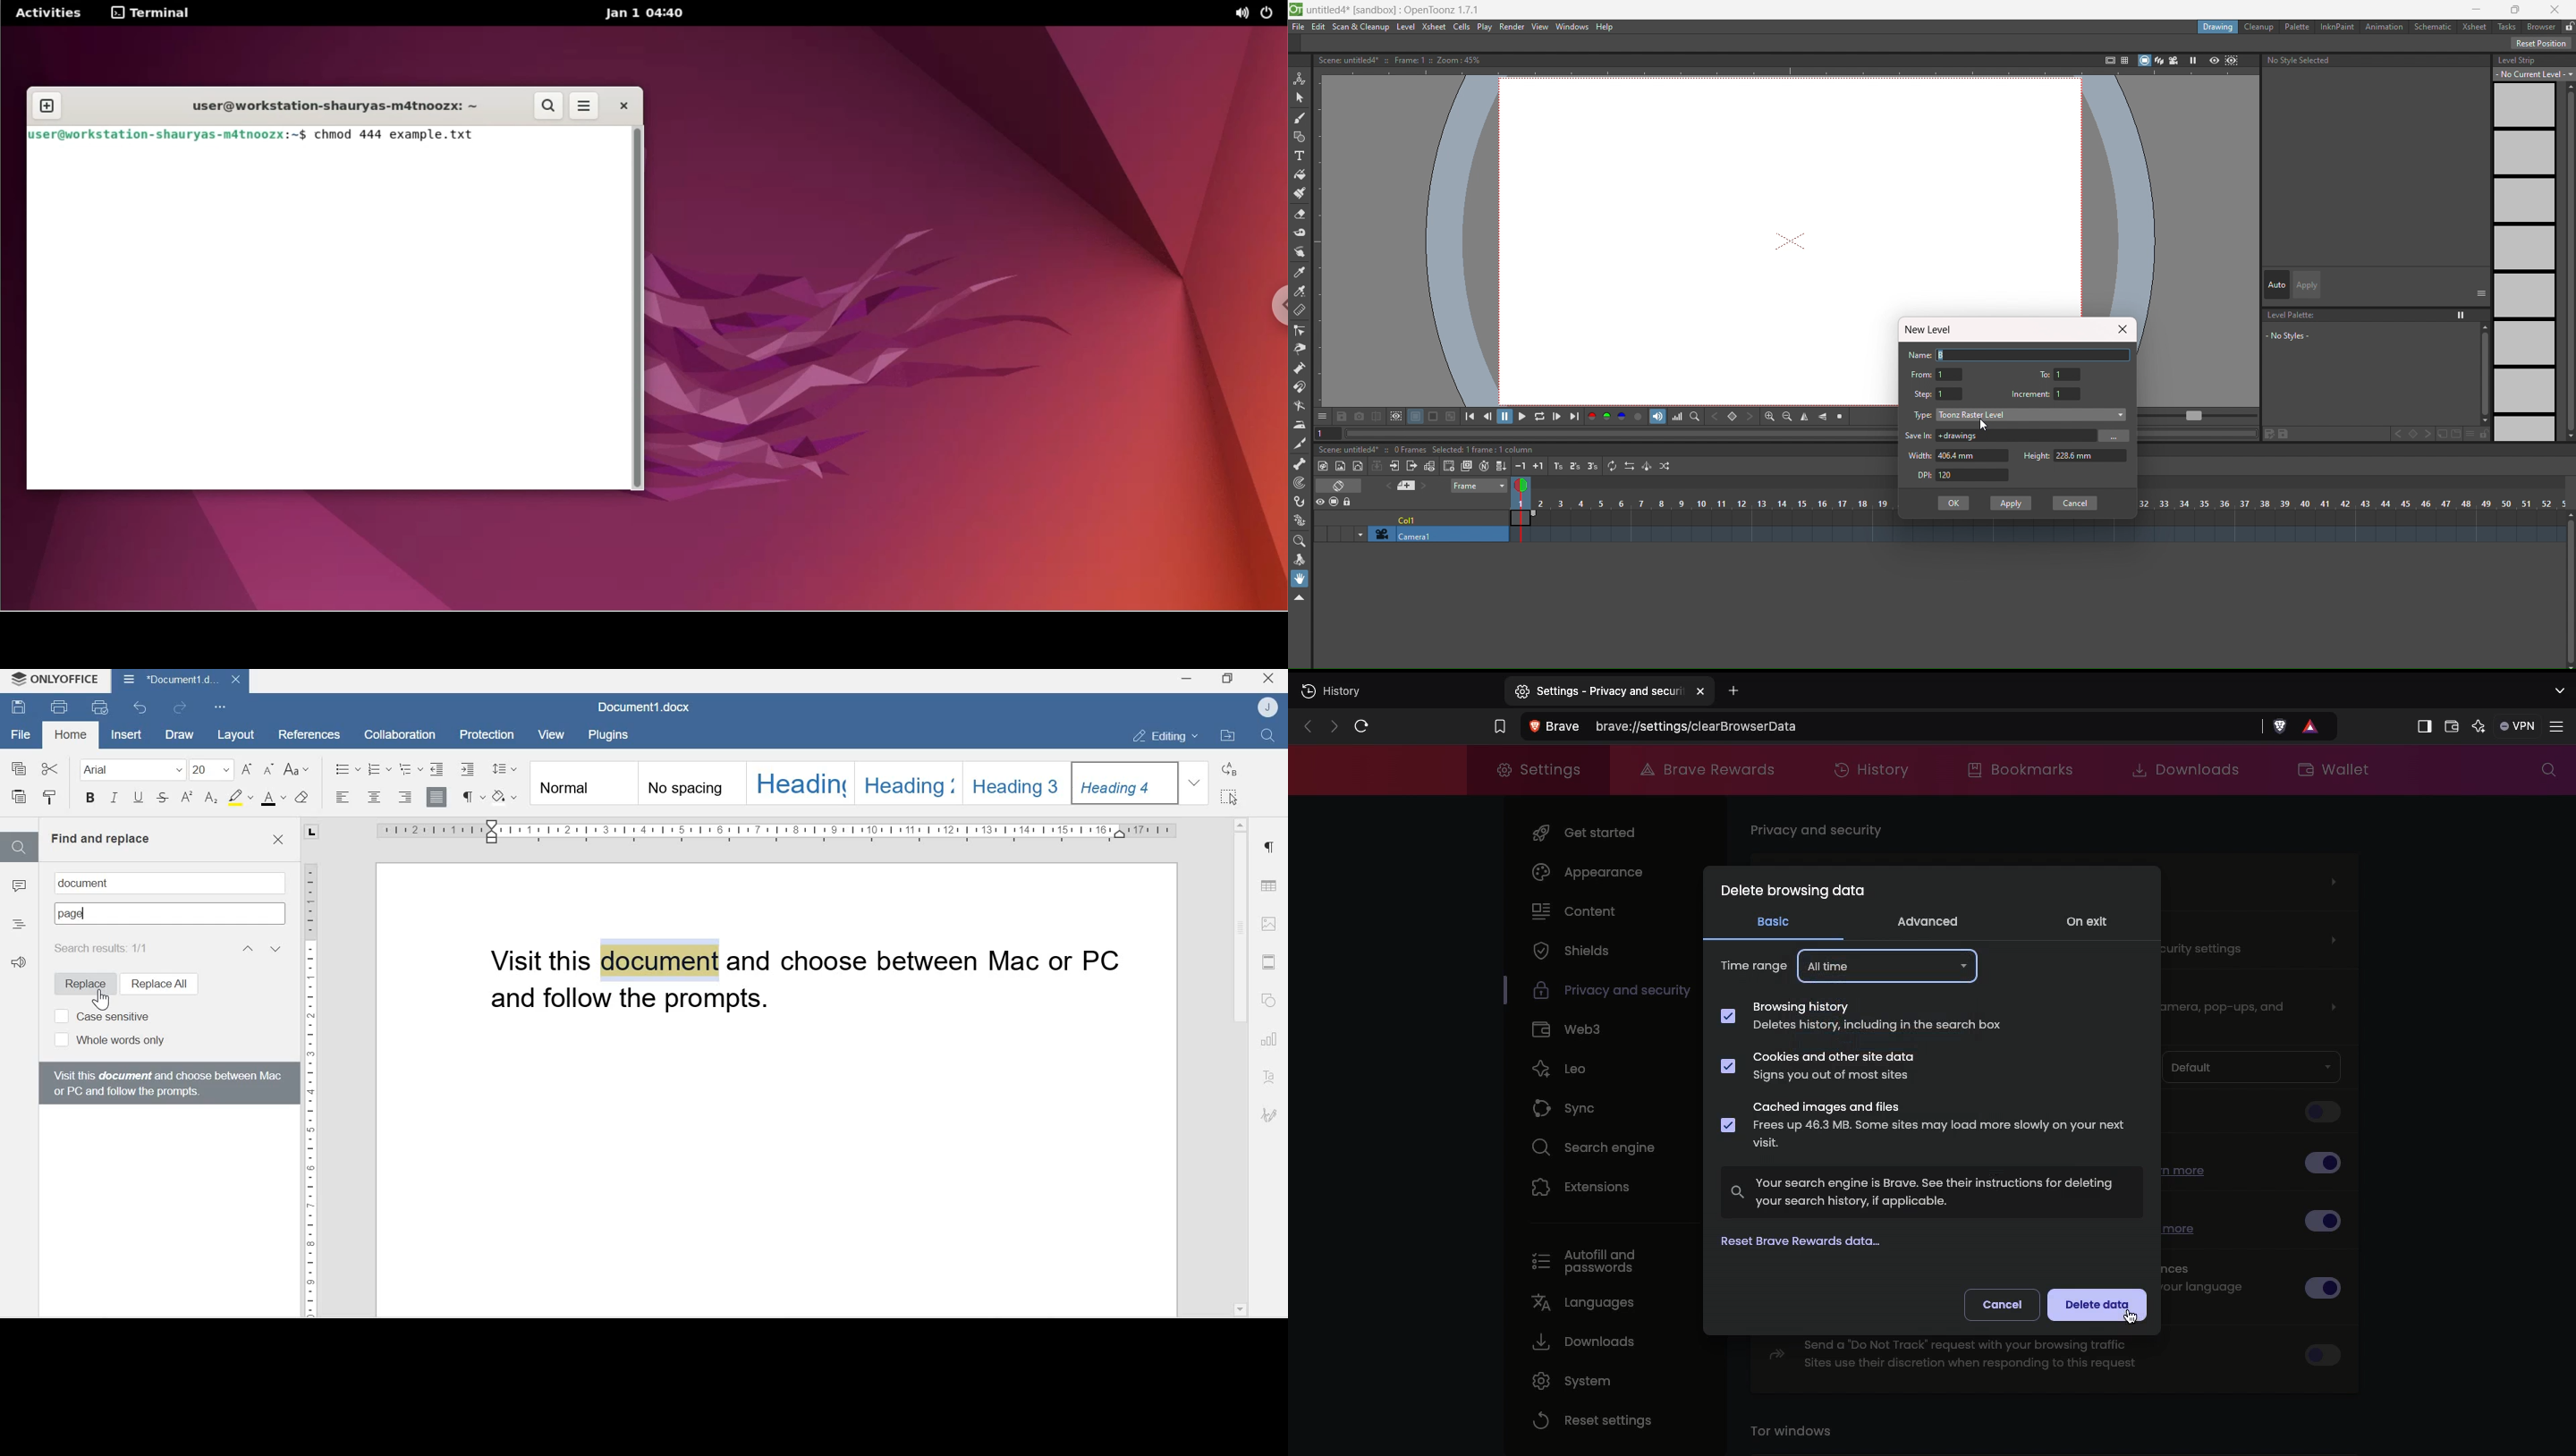 This screenshot has width=2576, height=1456. Describe the element at coordinates (1185, 680) in the screenshot. I see `Minimize` at that location.